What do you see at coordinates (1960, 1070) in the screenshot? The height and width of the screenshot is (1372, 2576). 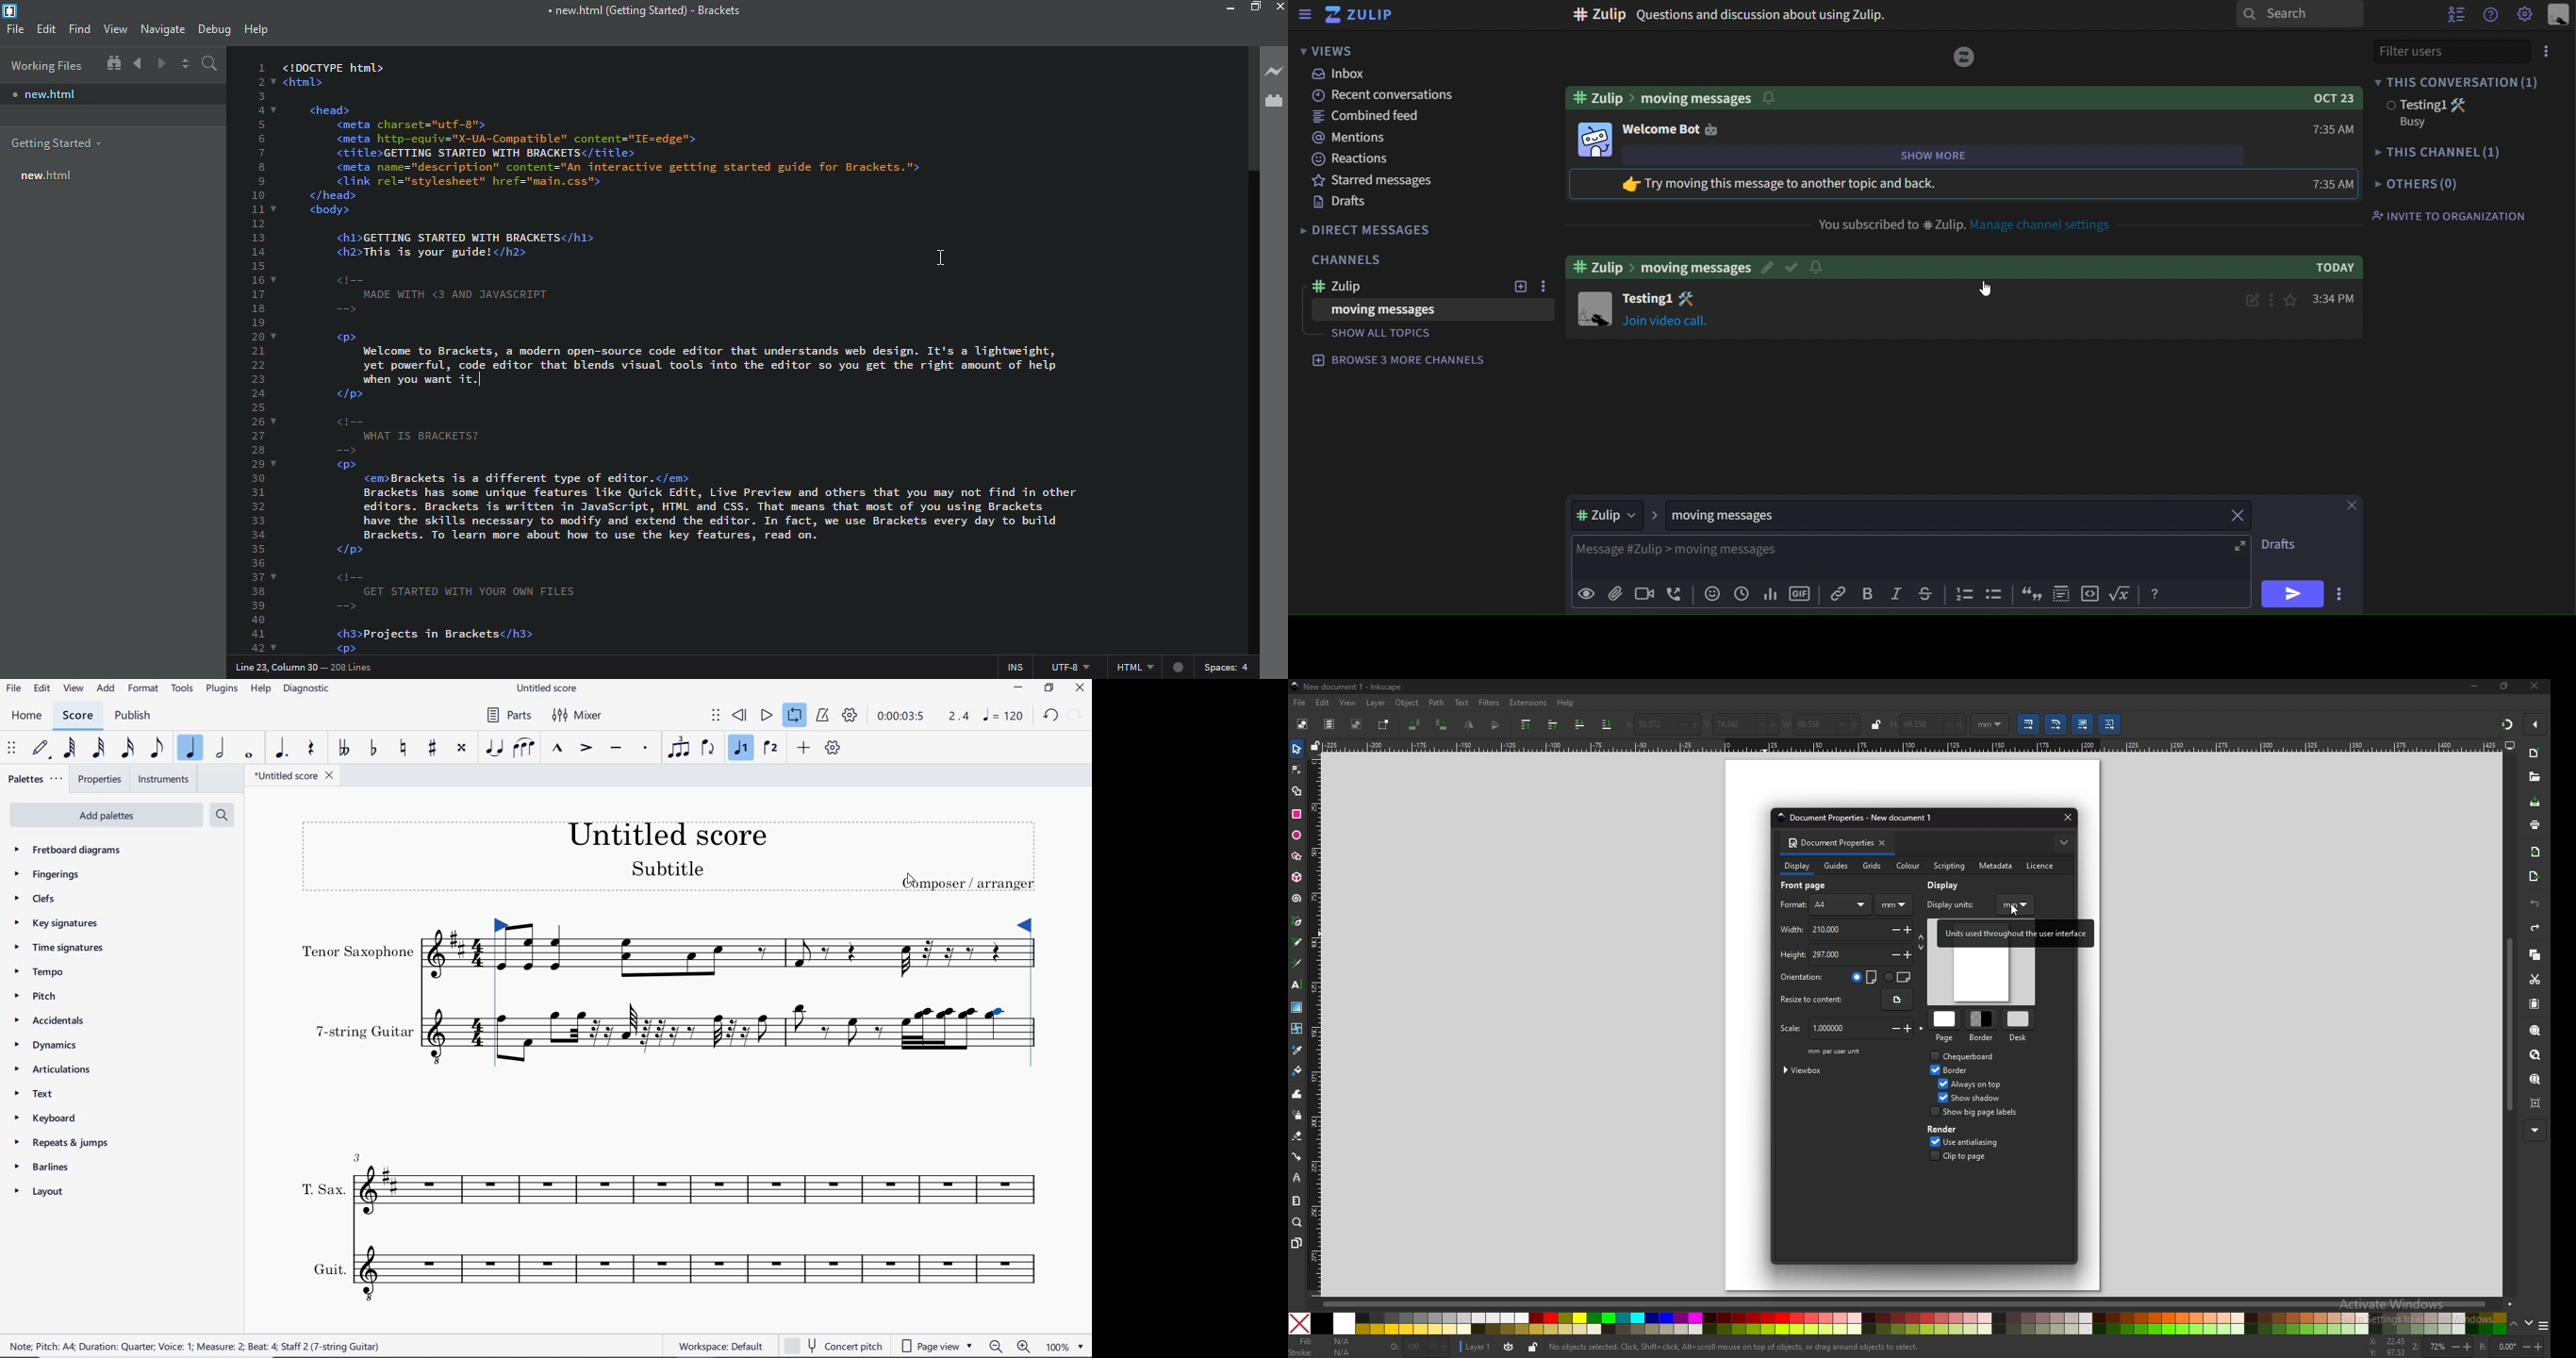 I see `border` at bounding box center [1960, 1070].